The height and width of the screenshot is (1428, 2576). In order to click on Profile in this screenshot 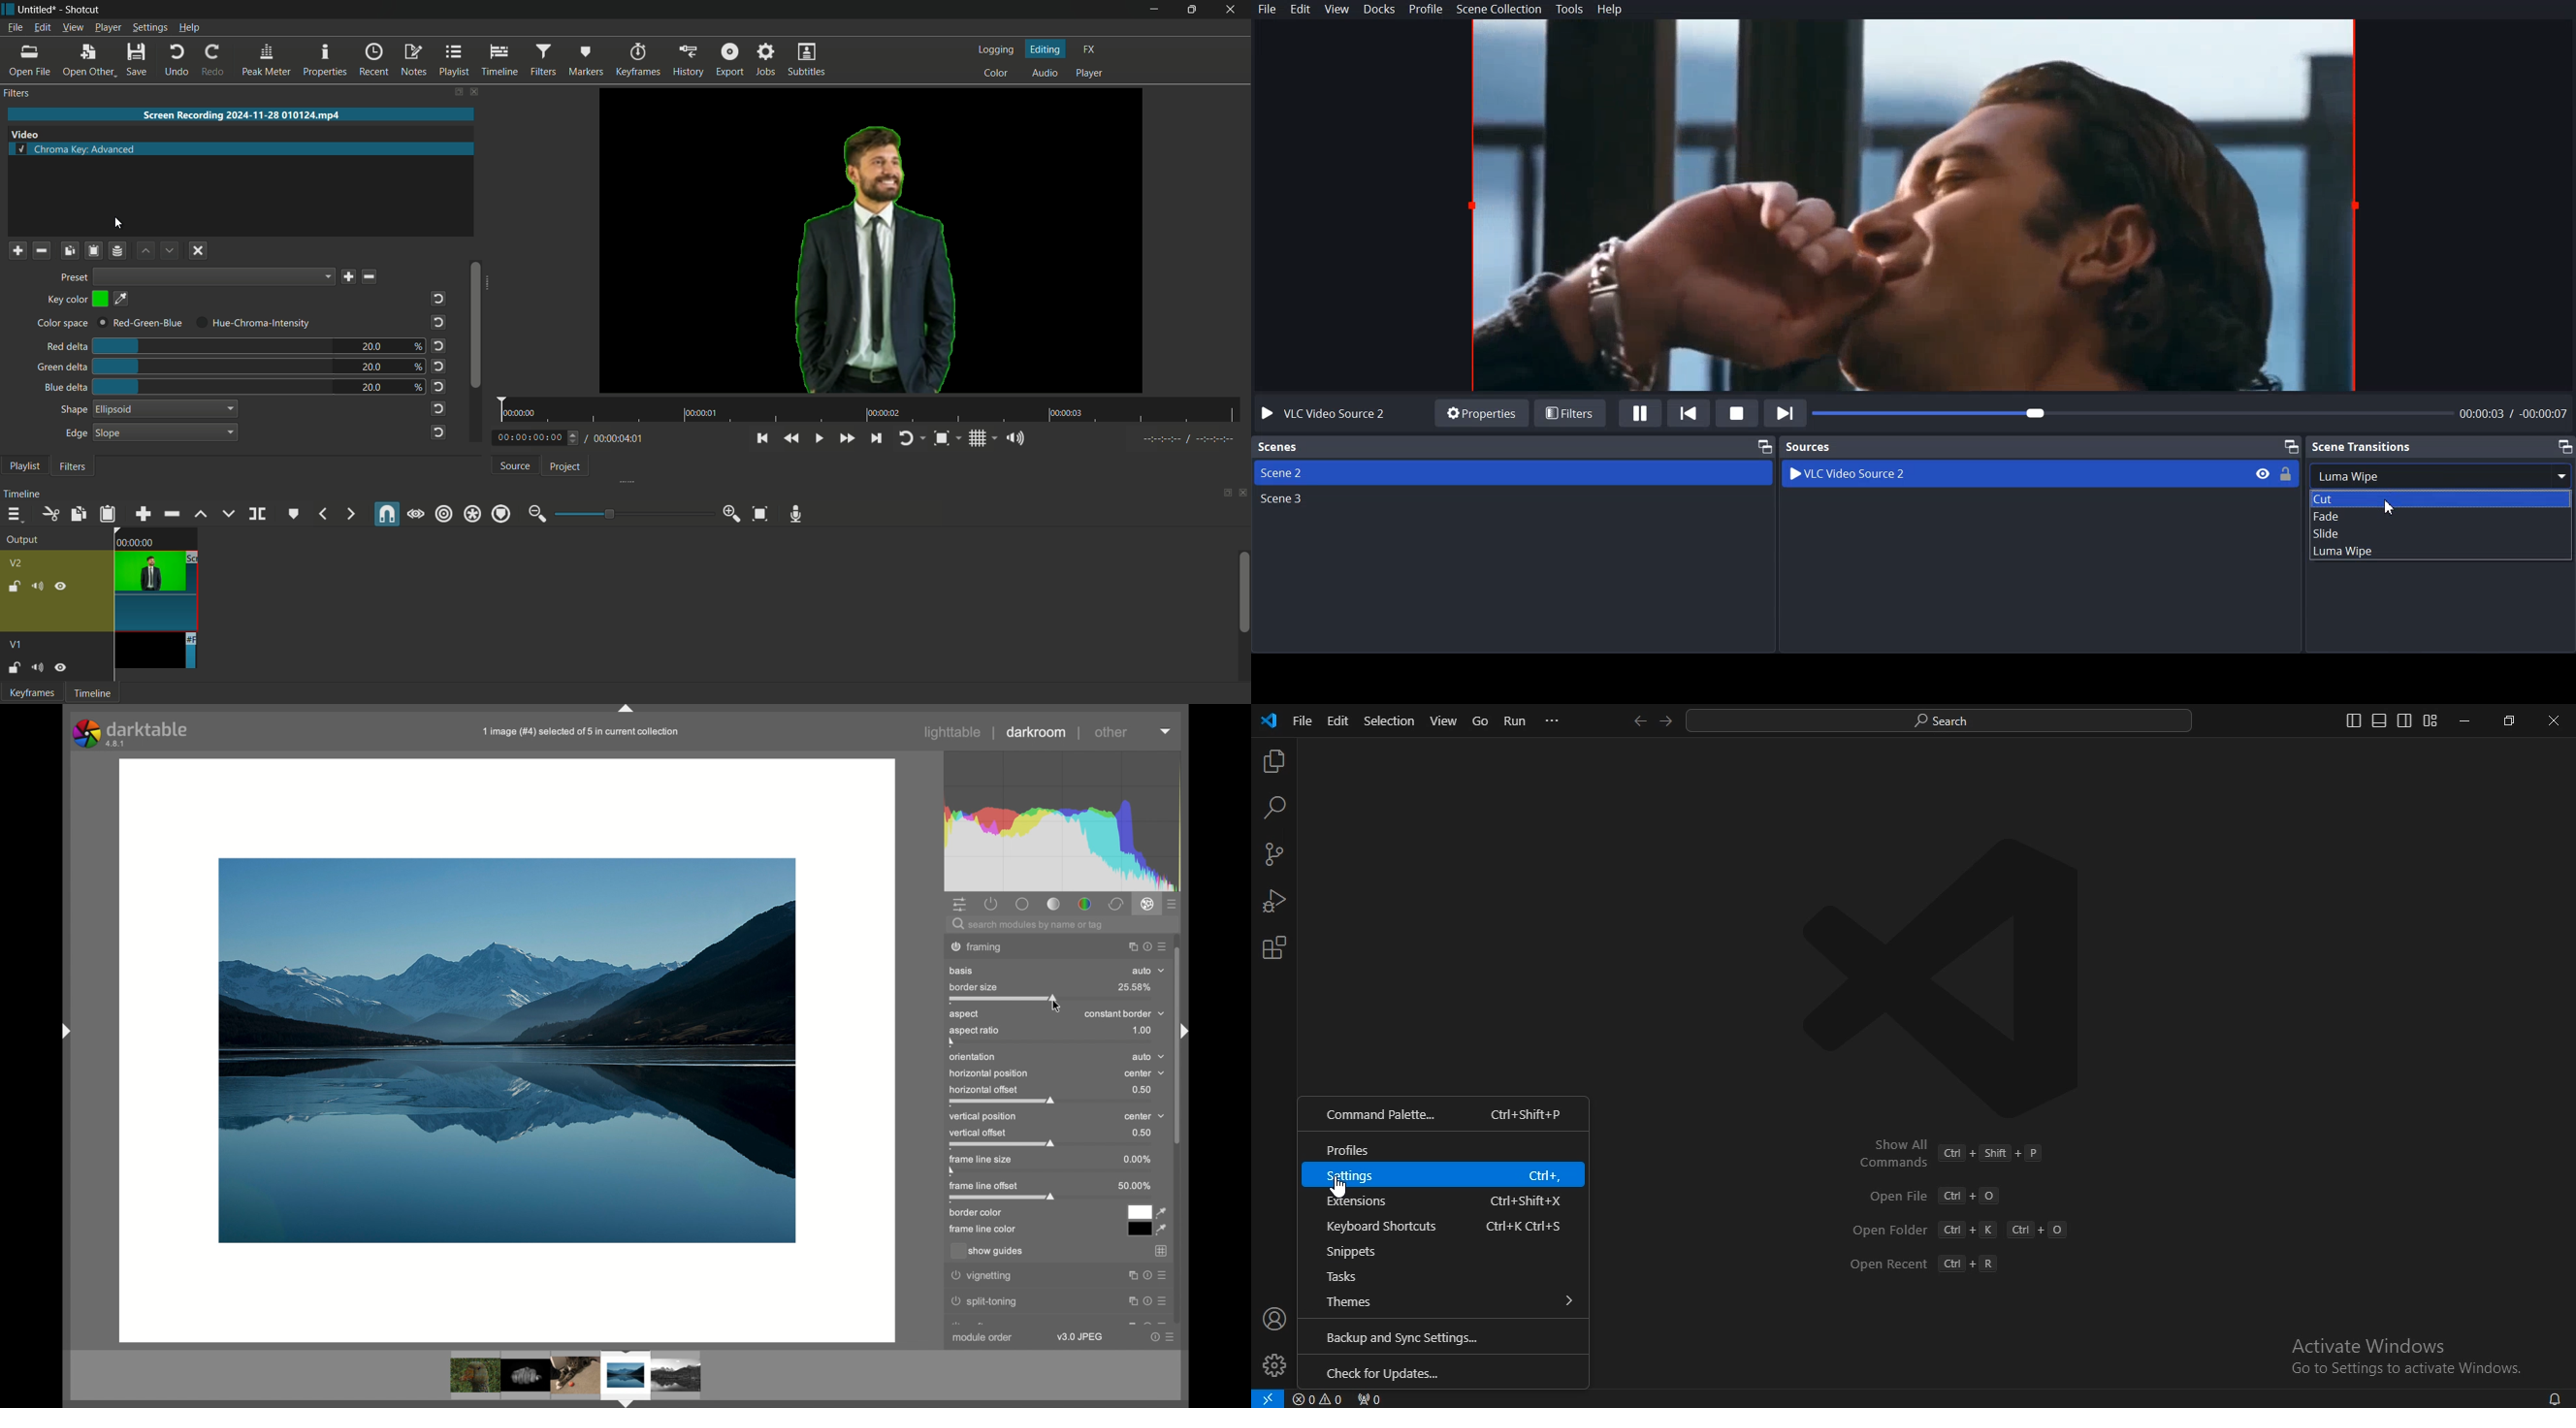, I will do `click(1426, 10)`.